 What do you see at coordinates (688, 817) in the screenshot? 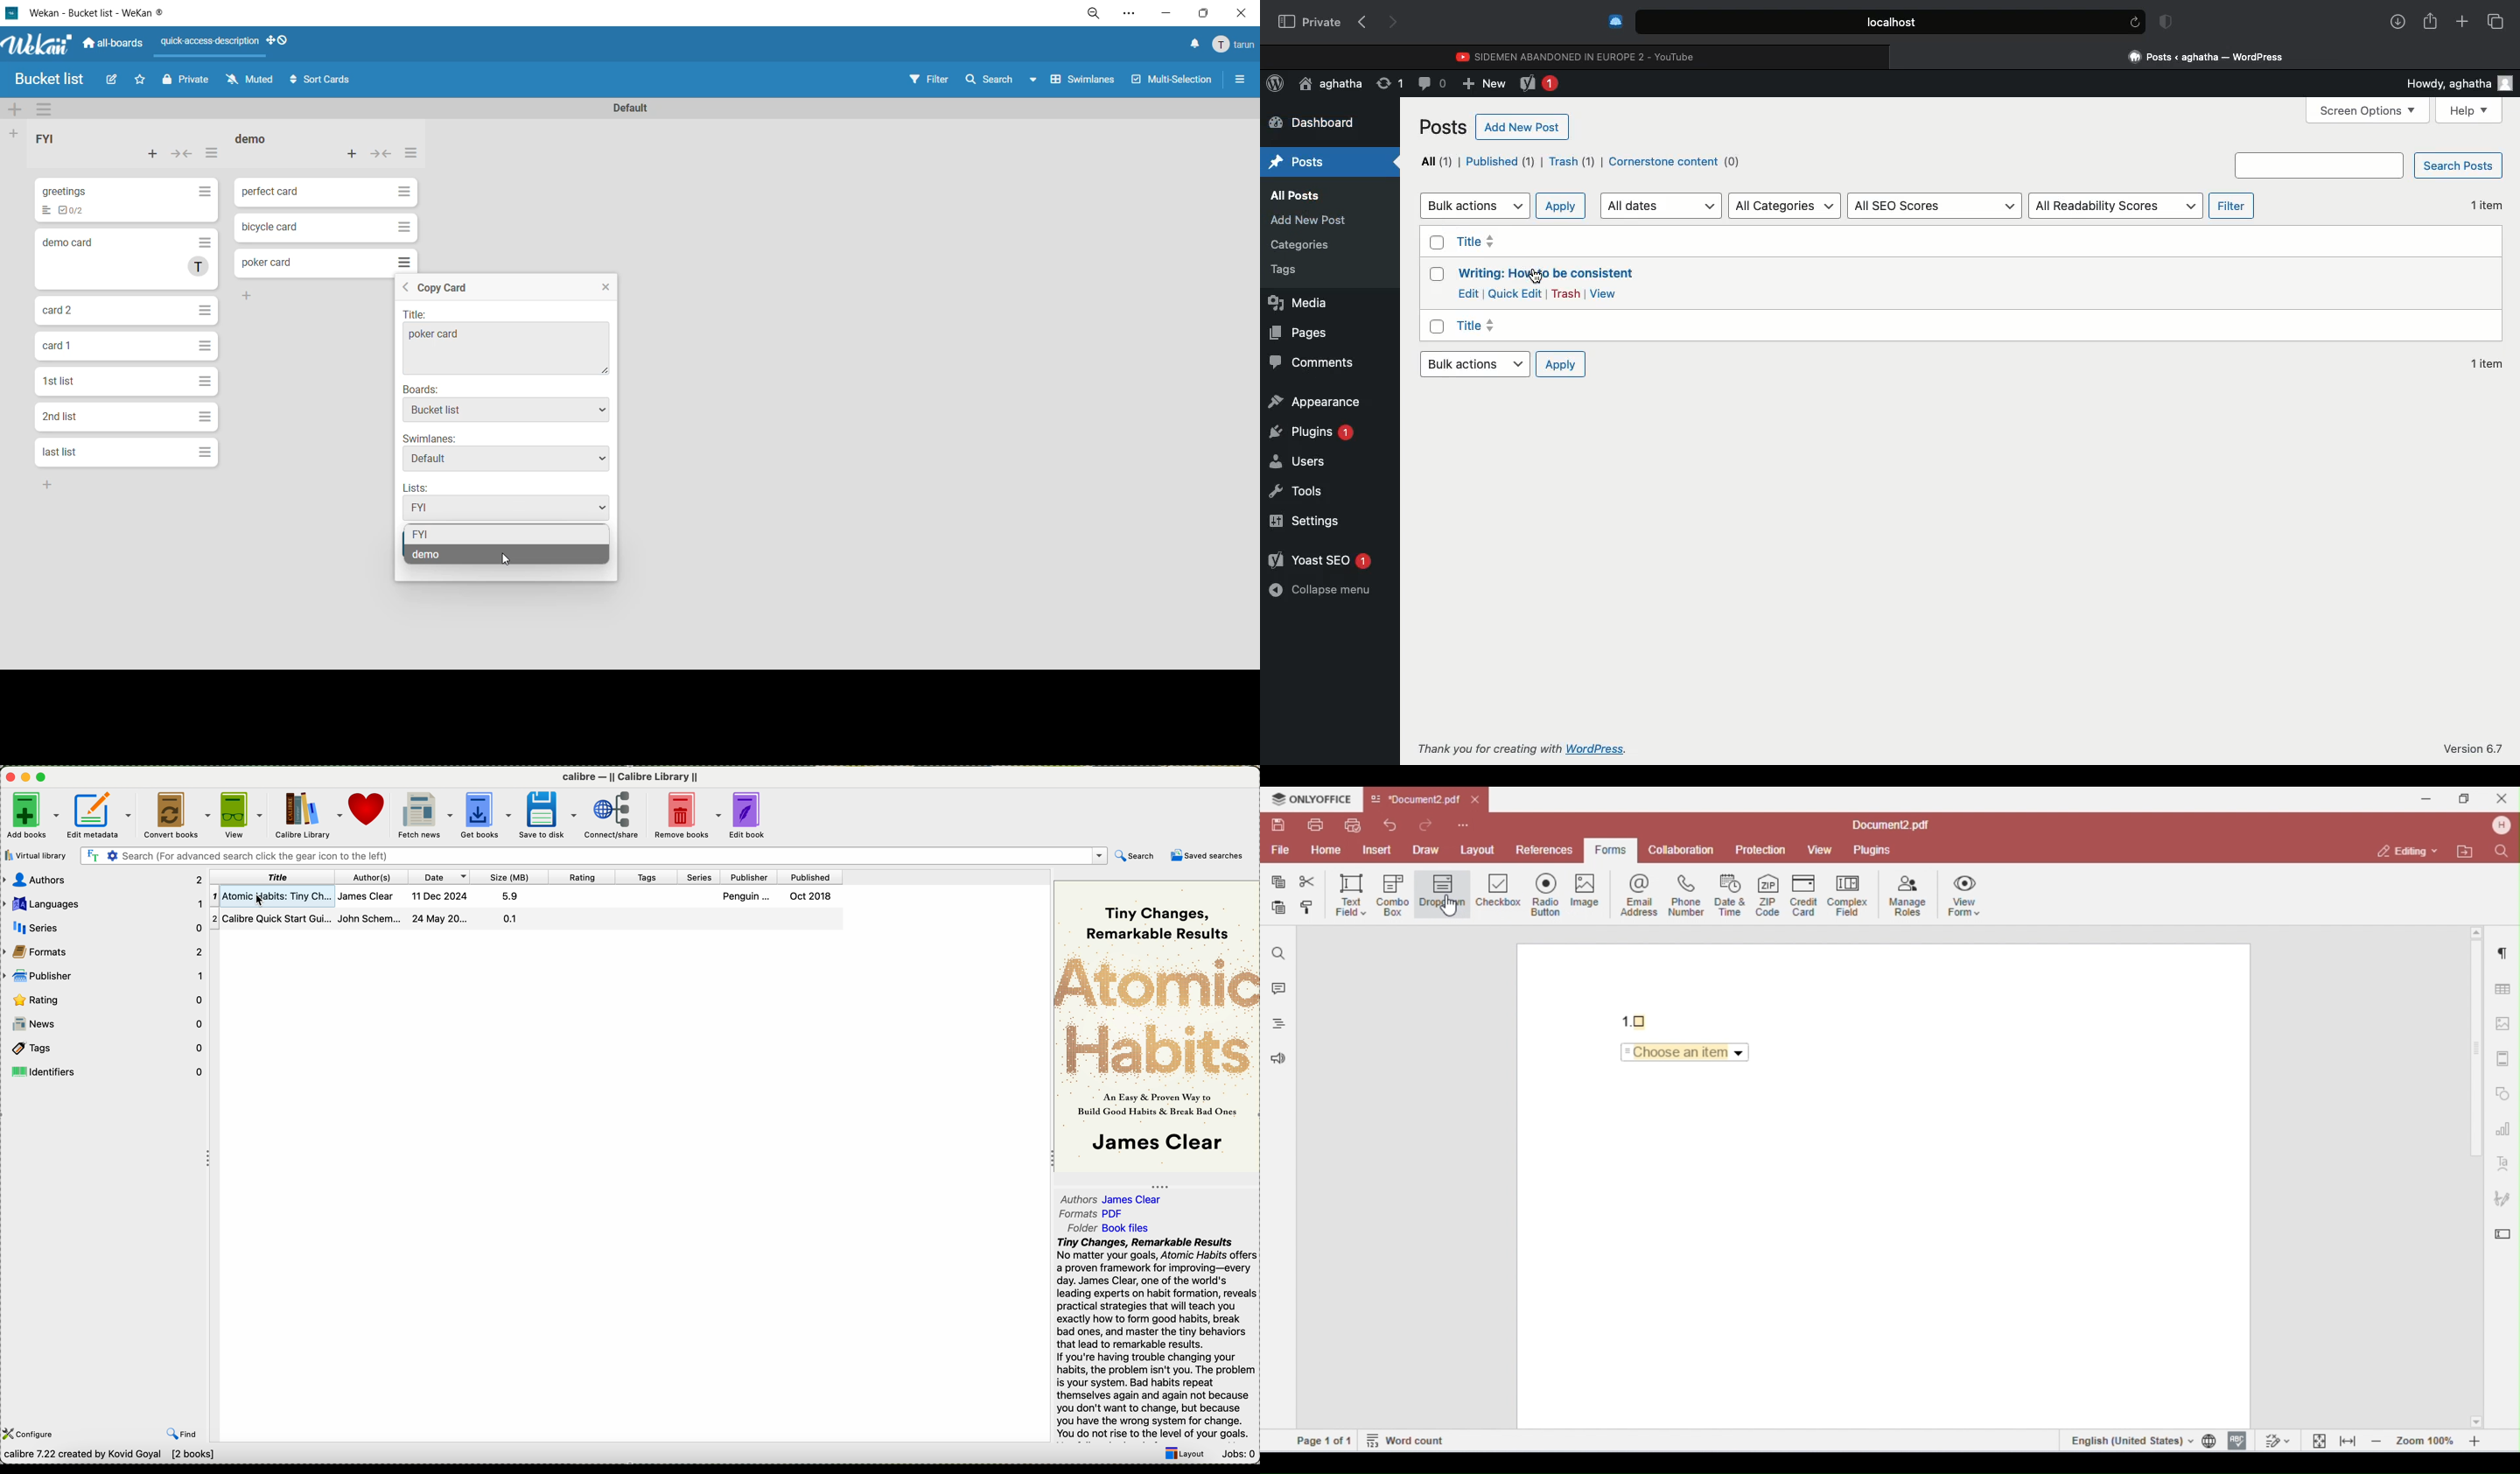
I see `remove books` at bounding box center [688, 817].